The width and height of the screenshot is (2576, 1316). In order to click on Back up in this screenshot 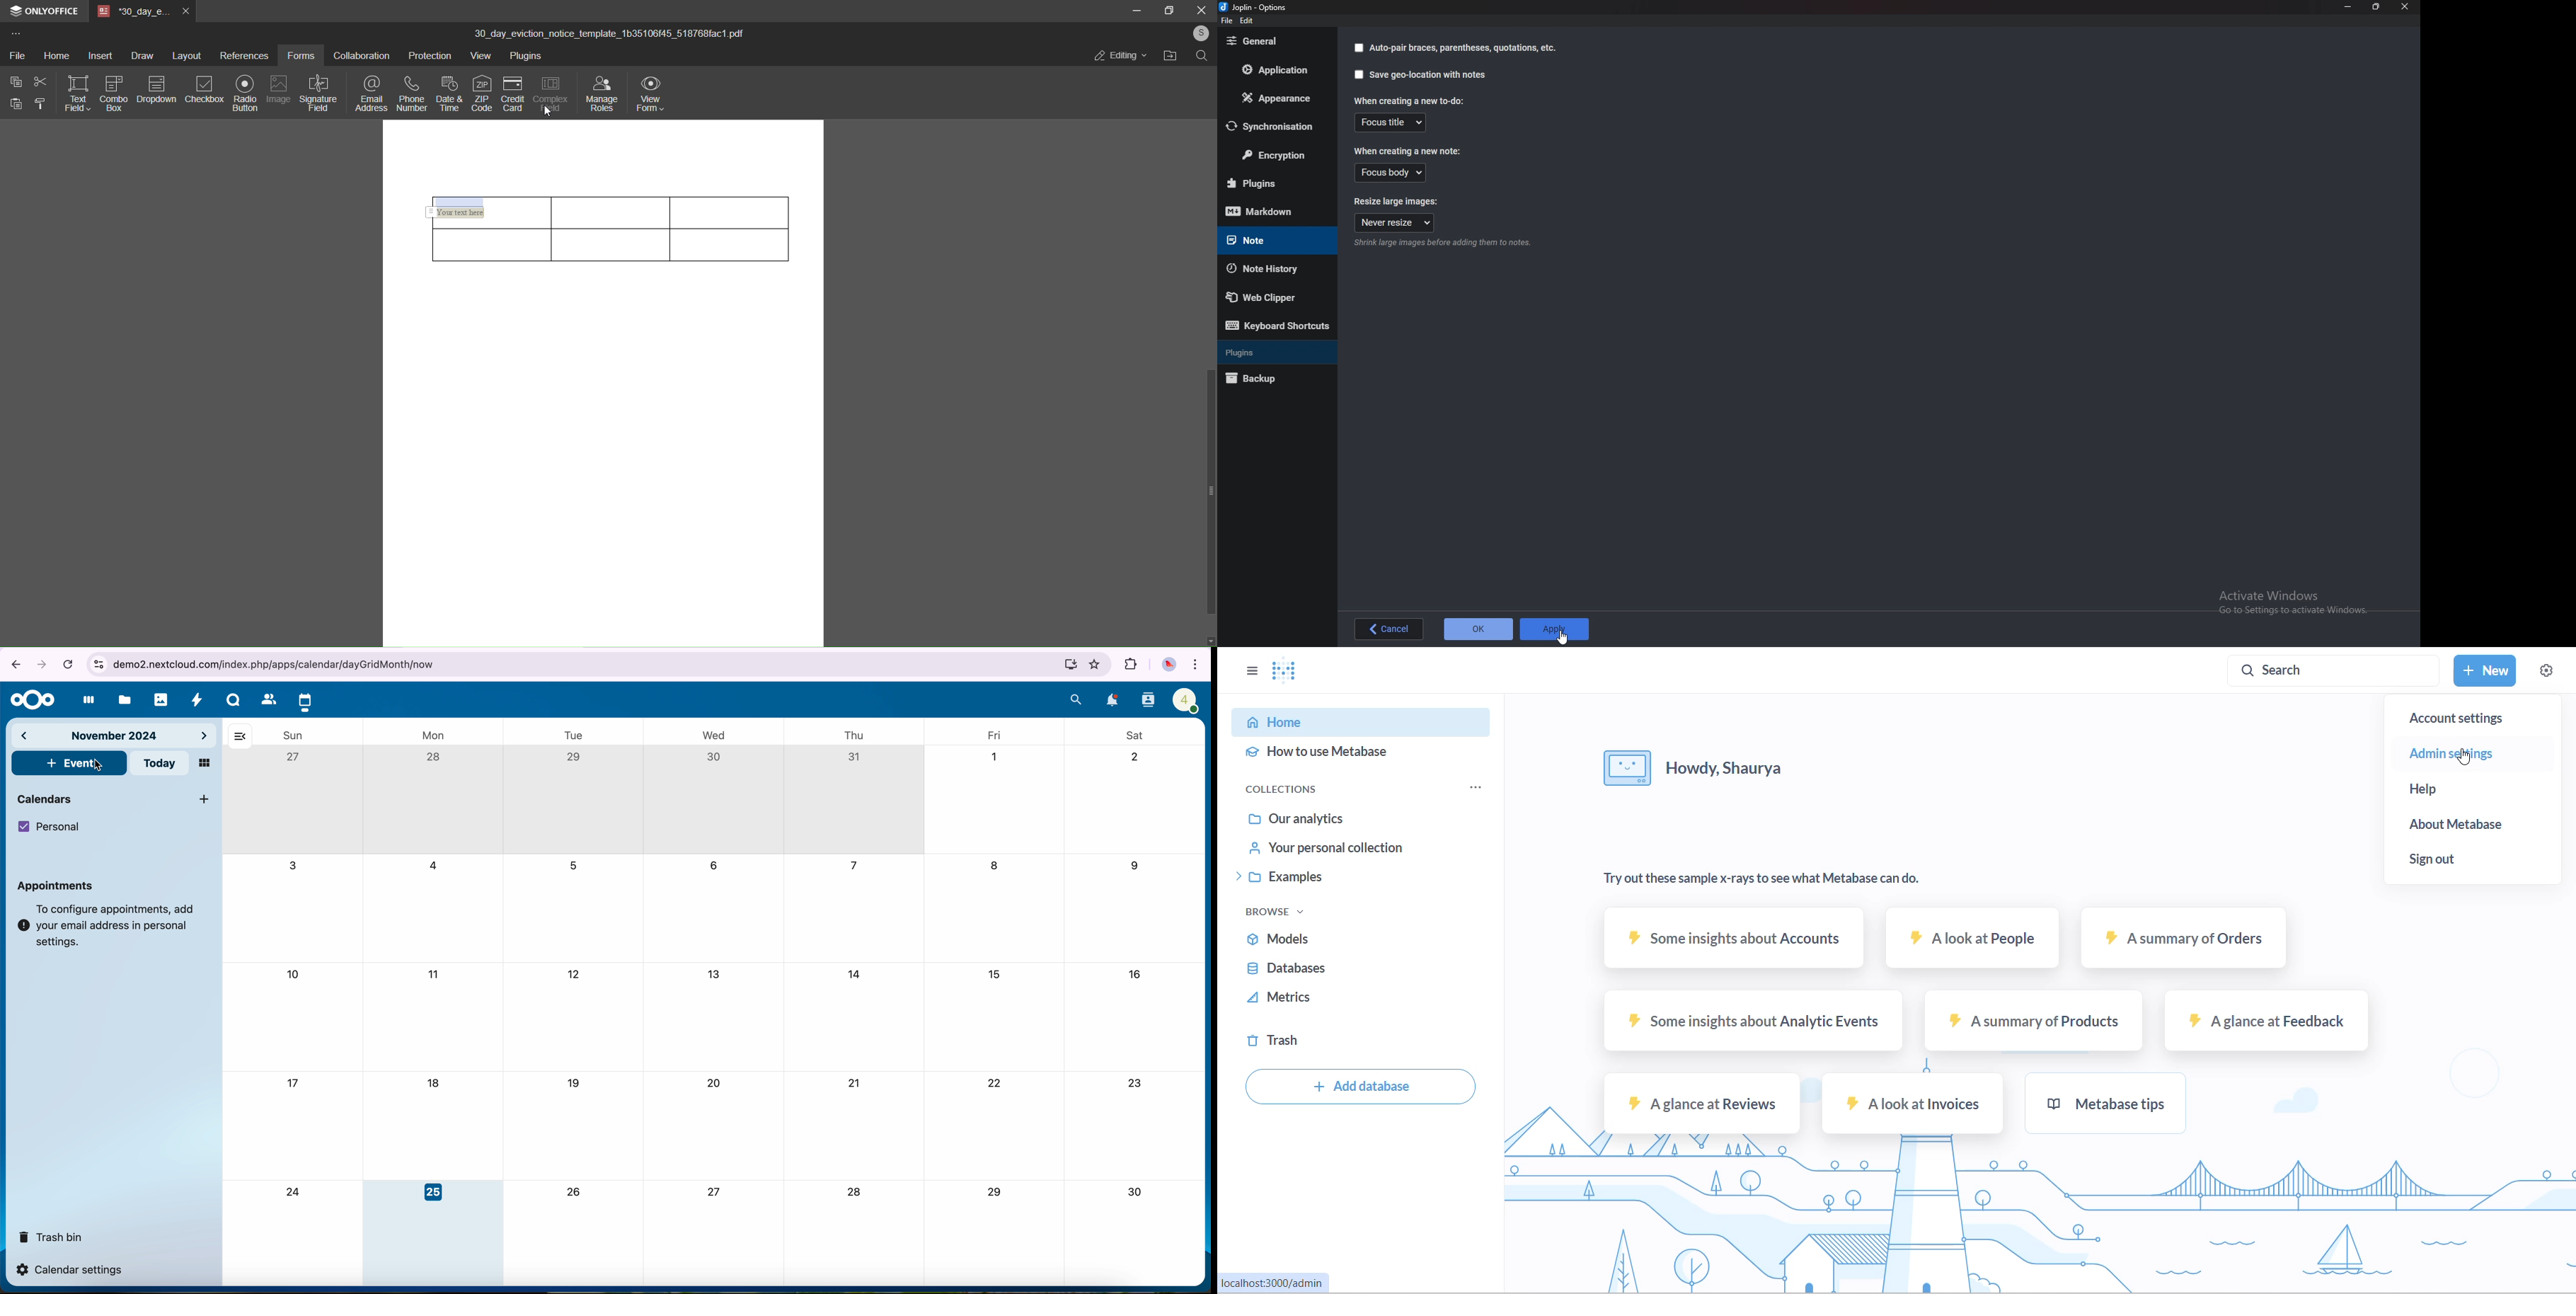, I will do `click(1269, 378)`.